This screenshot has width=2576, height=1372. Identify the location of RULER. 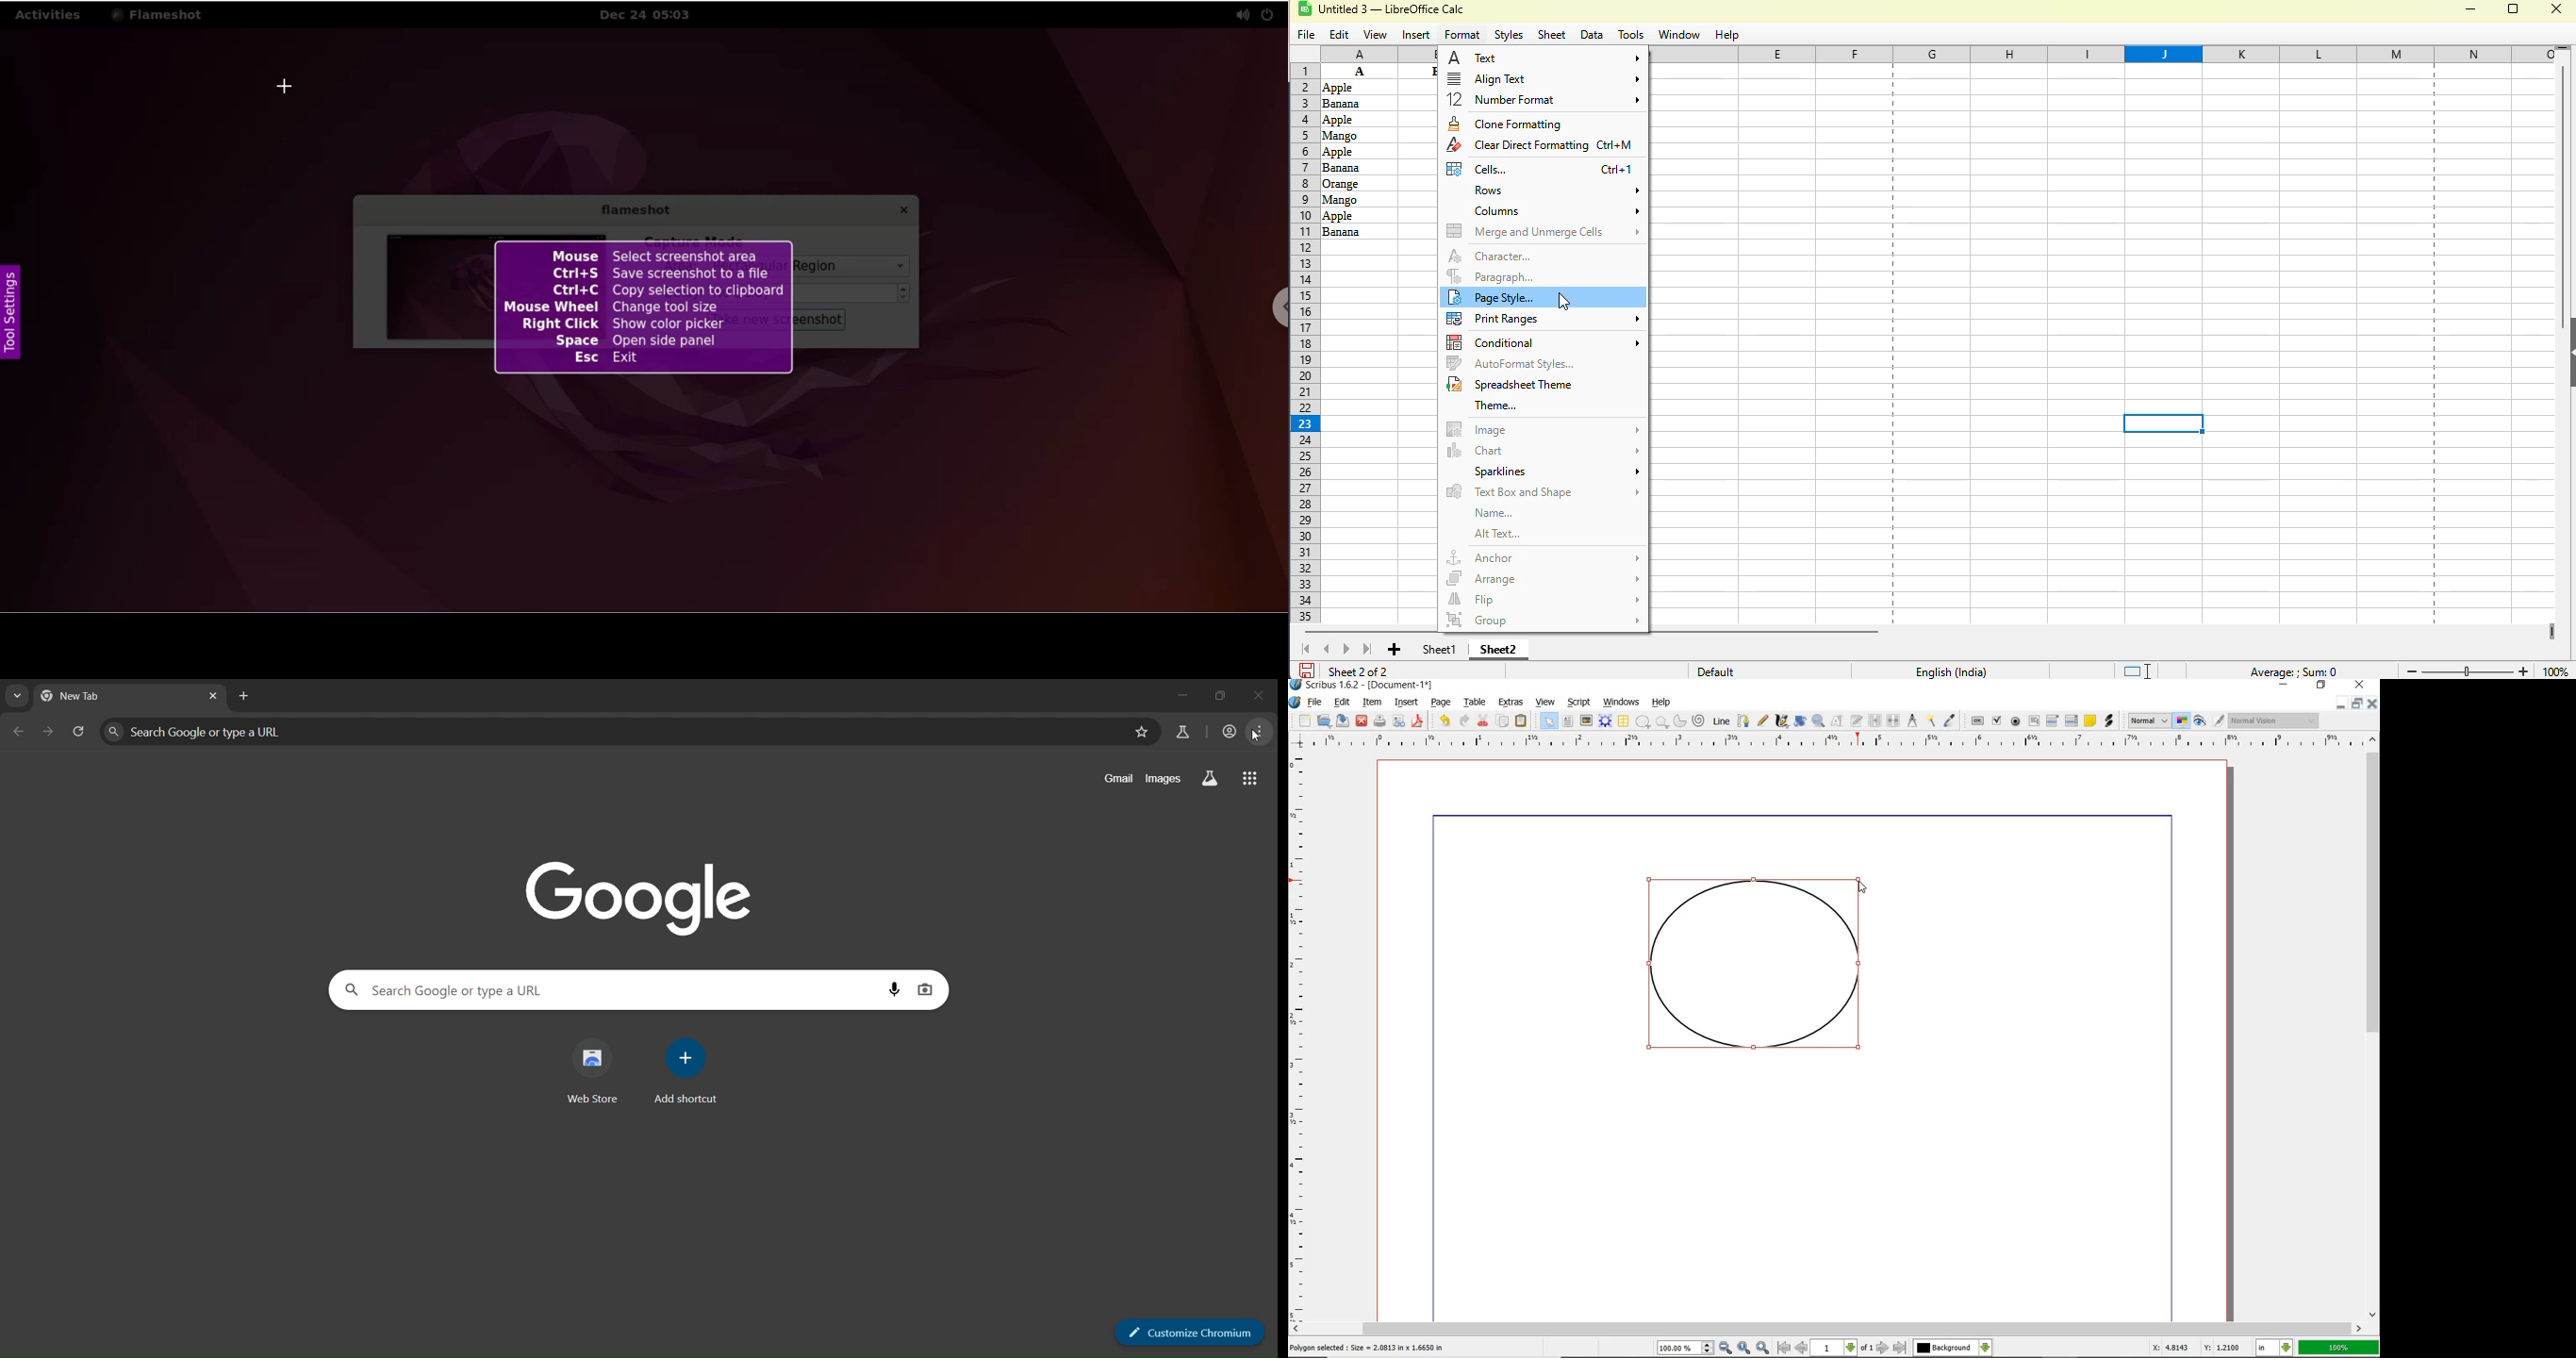
(1831, 743).